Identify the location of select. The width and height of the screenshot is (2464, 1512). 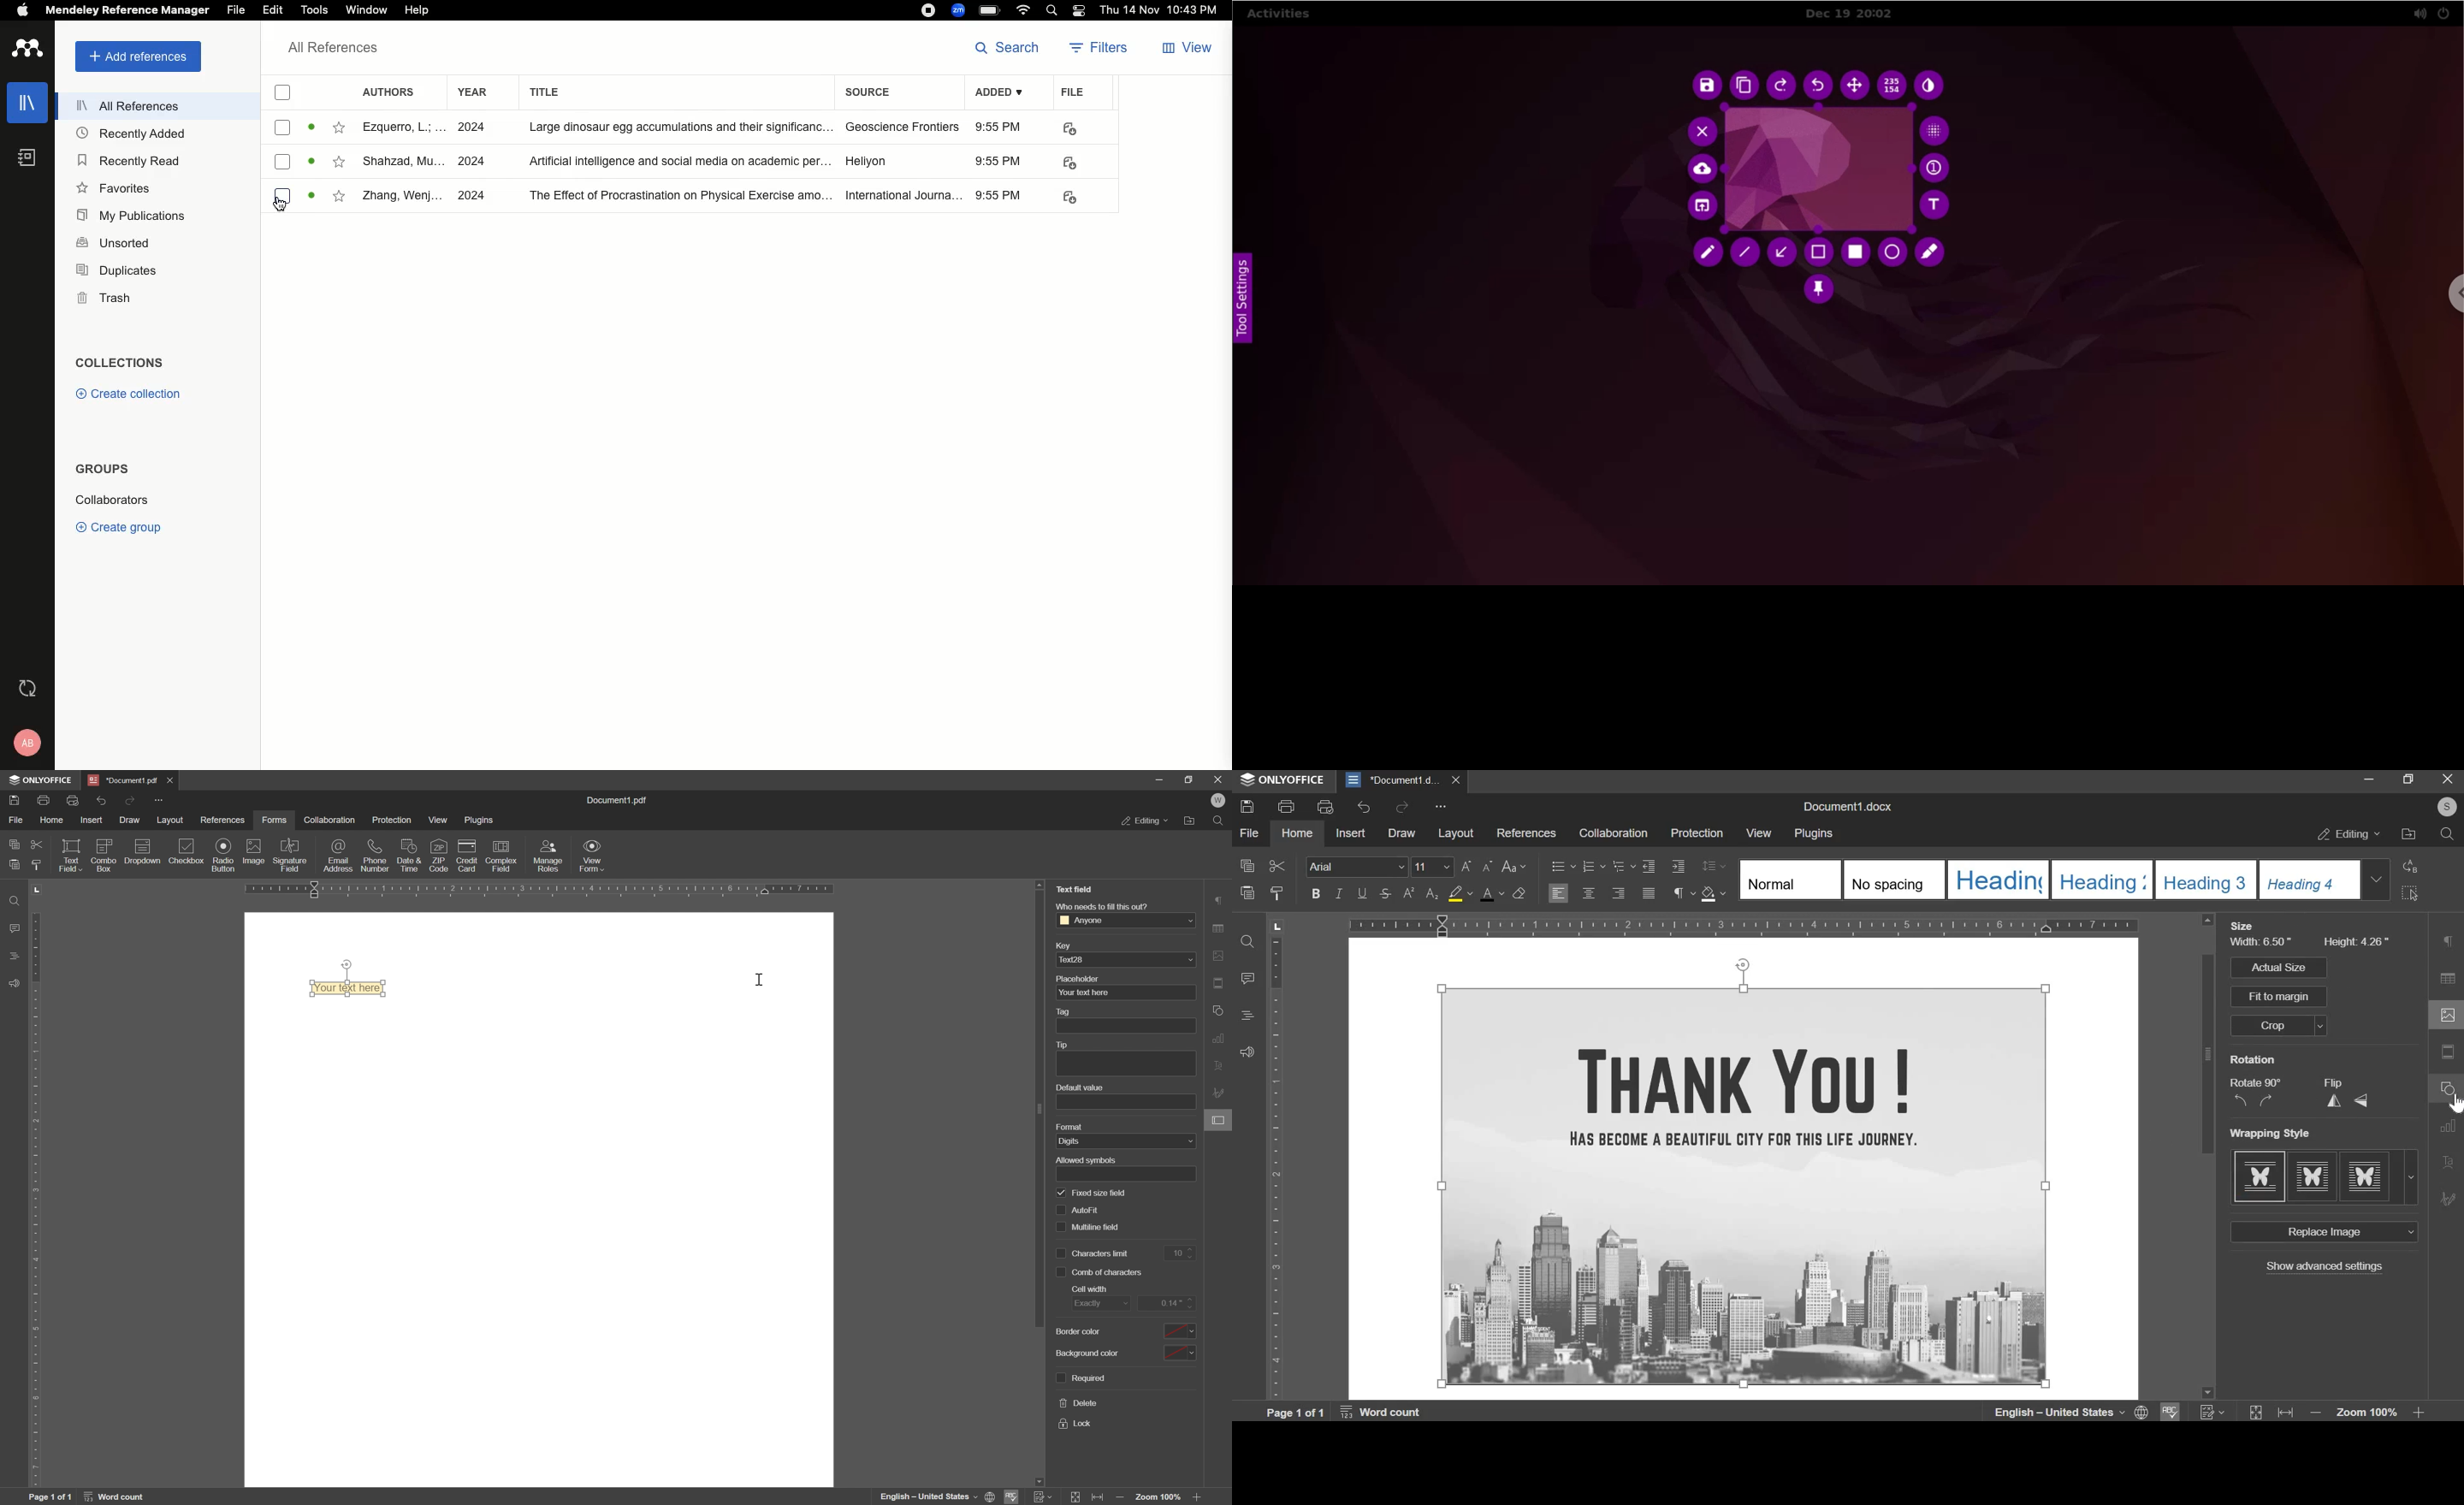
(2411, 893).